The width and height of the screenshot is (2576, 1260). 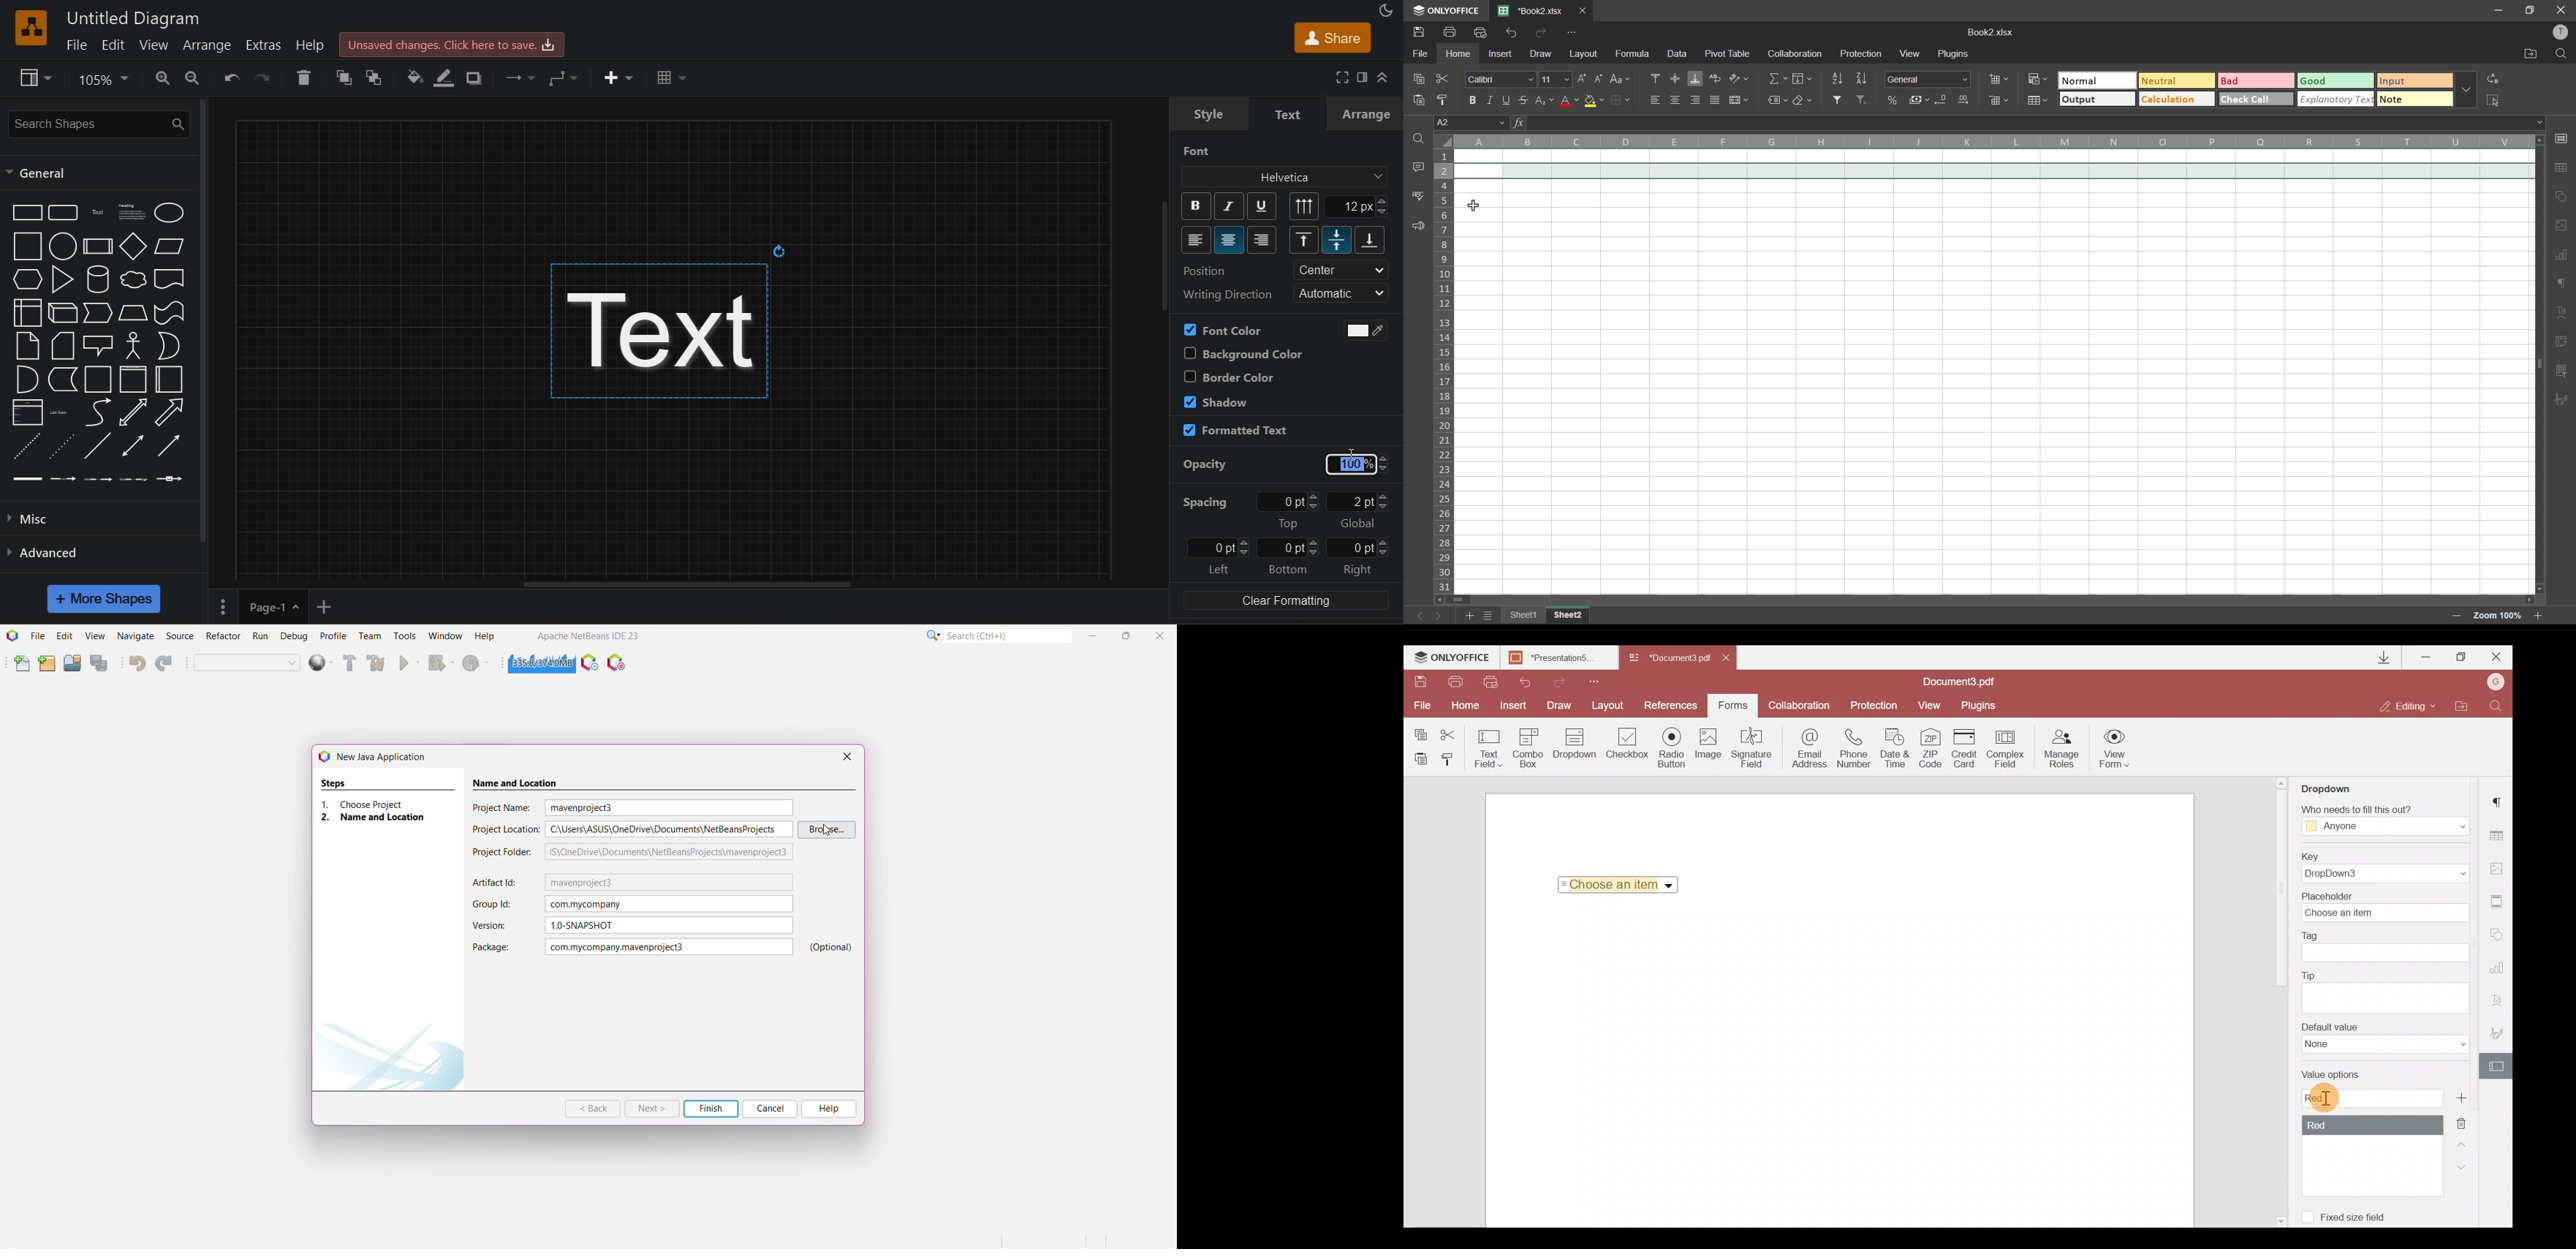 I want to click on Up, so click(x=2464, y=1143).